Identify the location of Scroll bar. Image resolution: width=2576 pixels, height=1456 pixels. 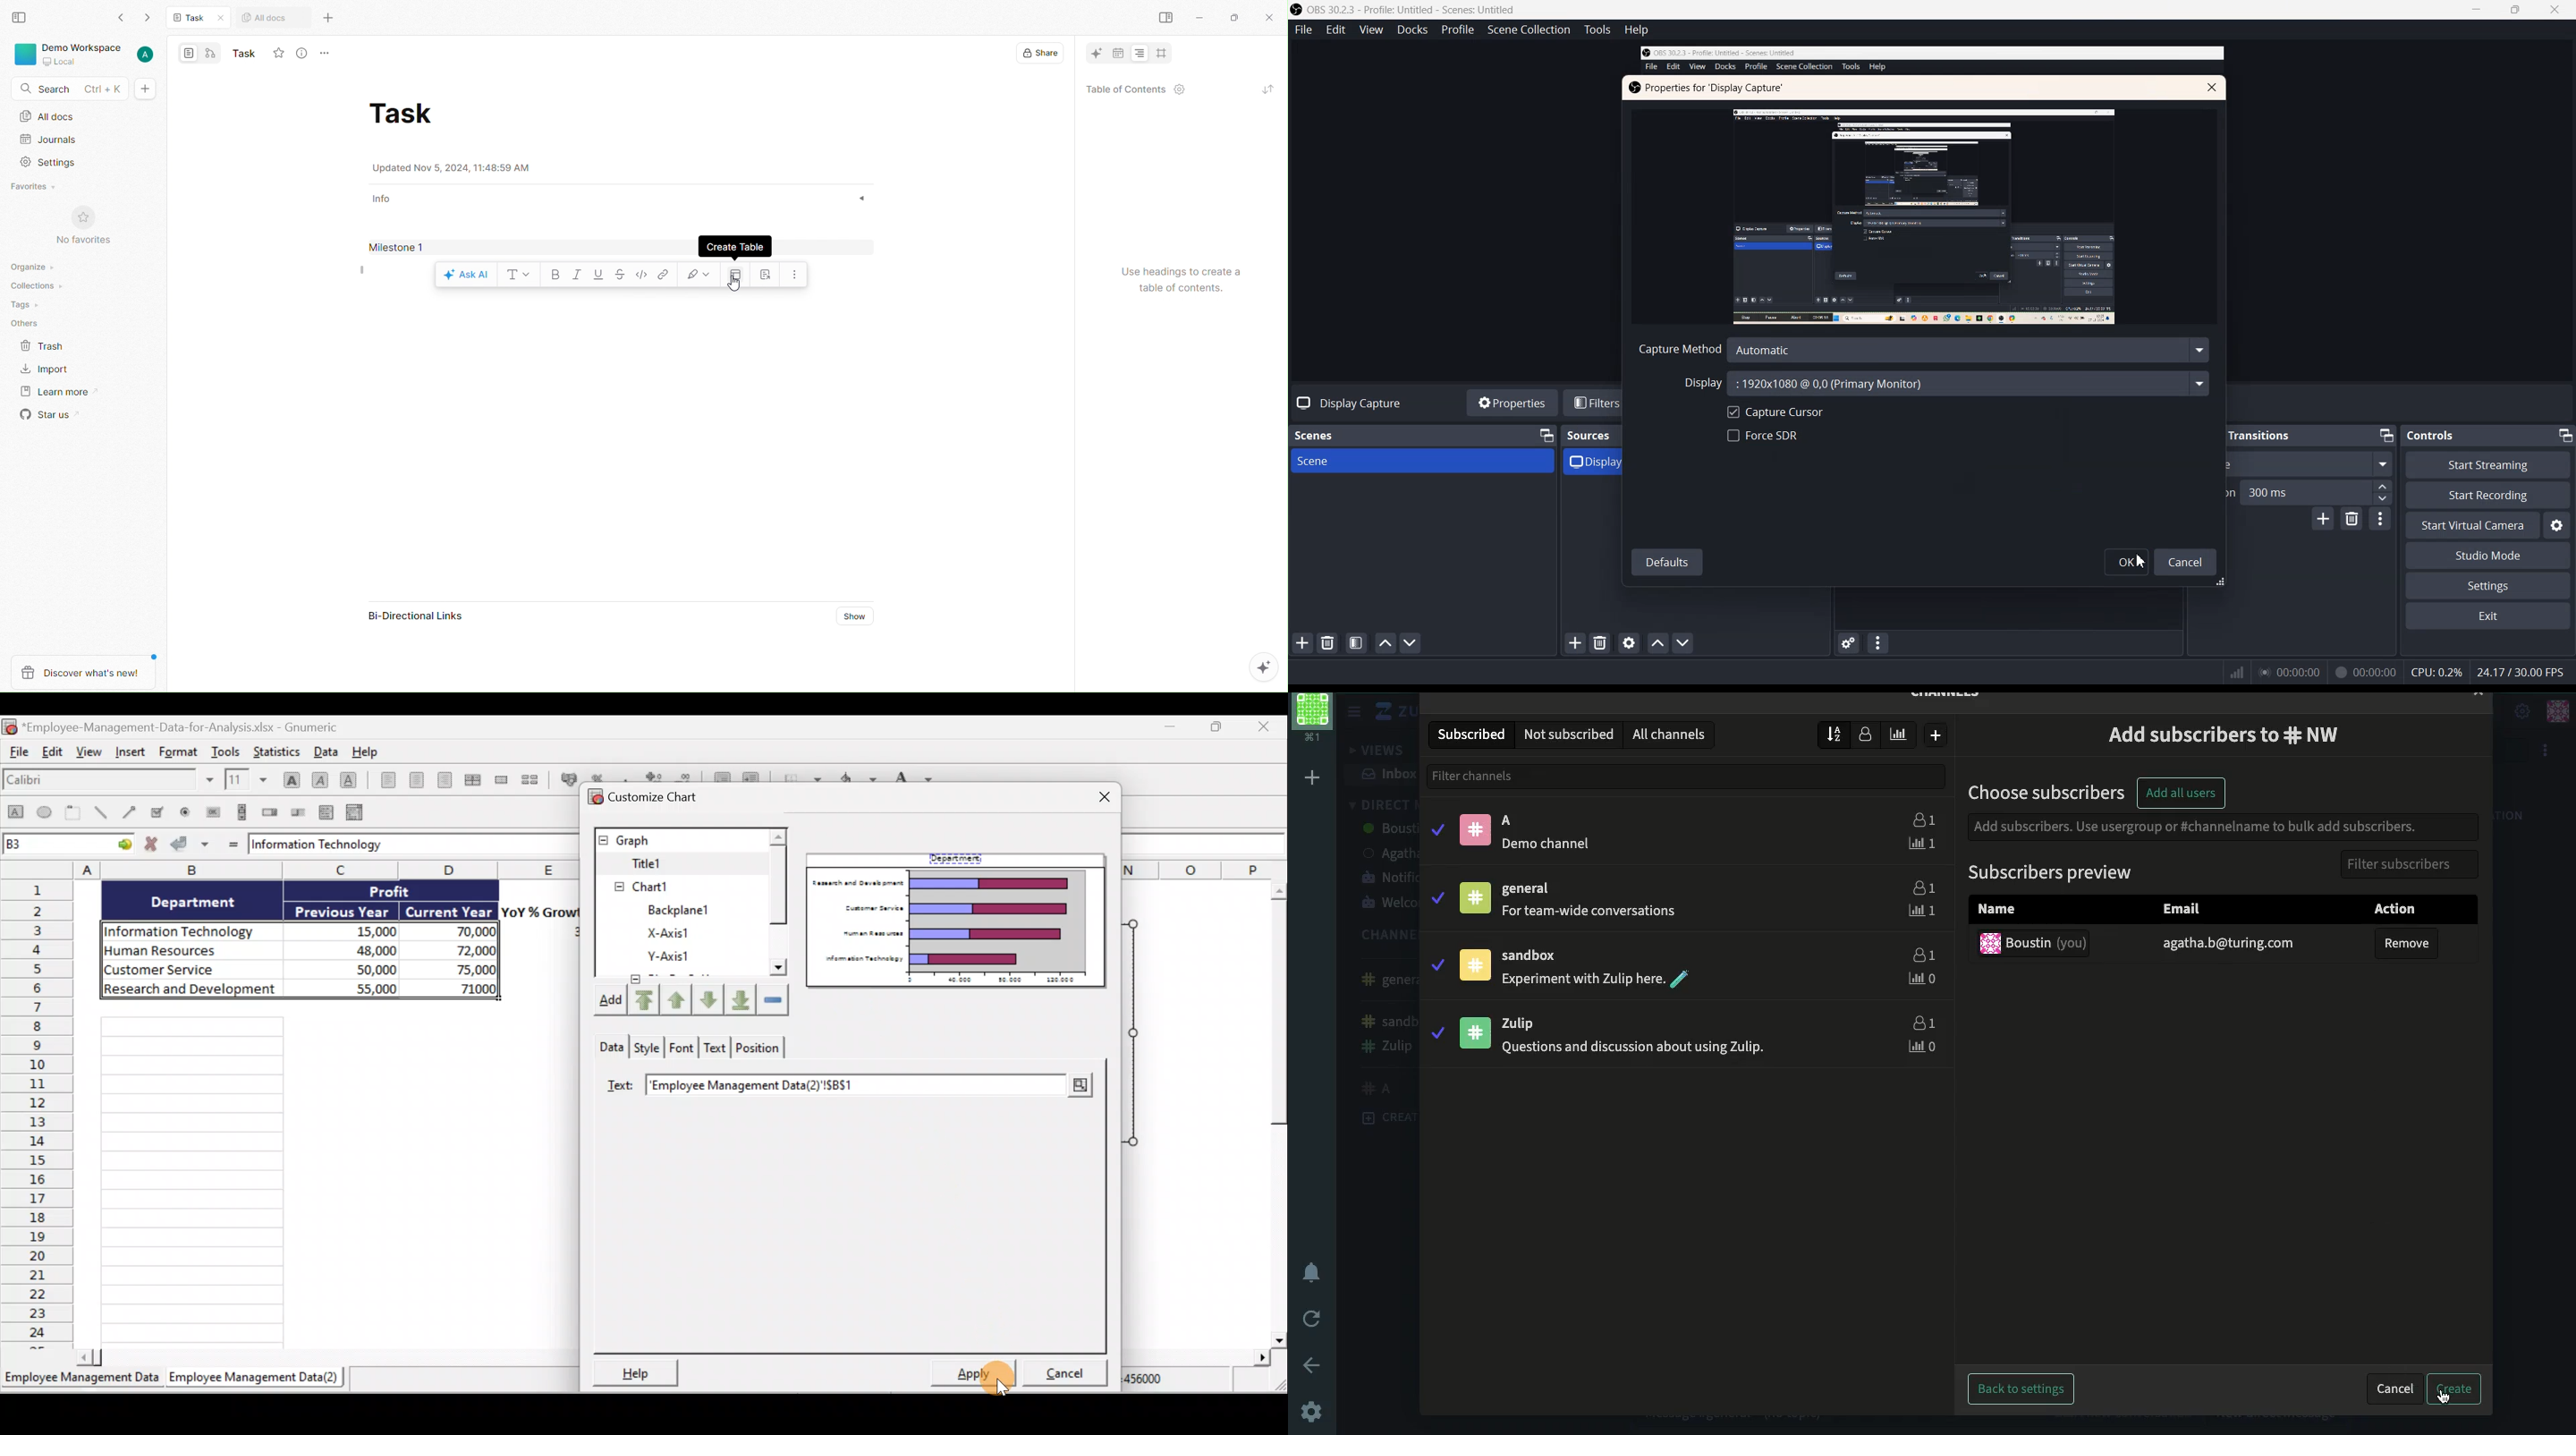
(778, 911).